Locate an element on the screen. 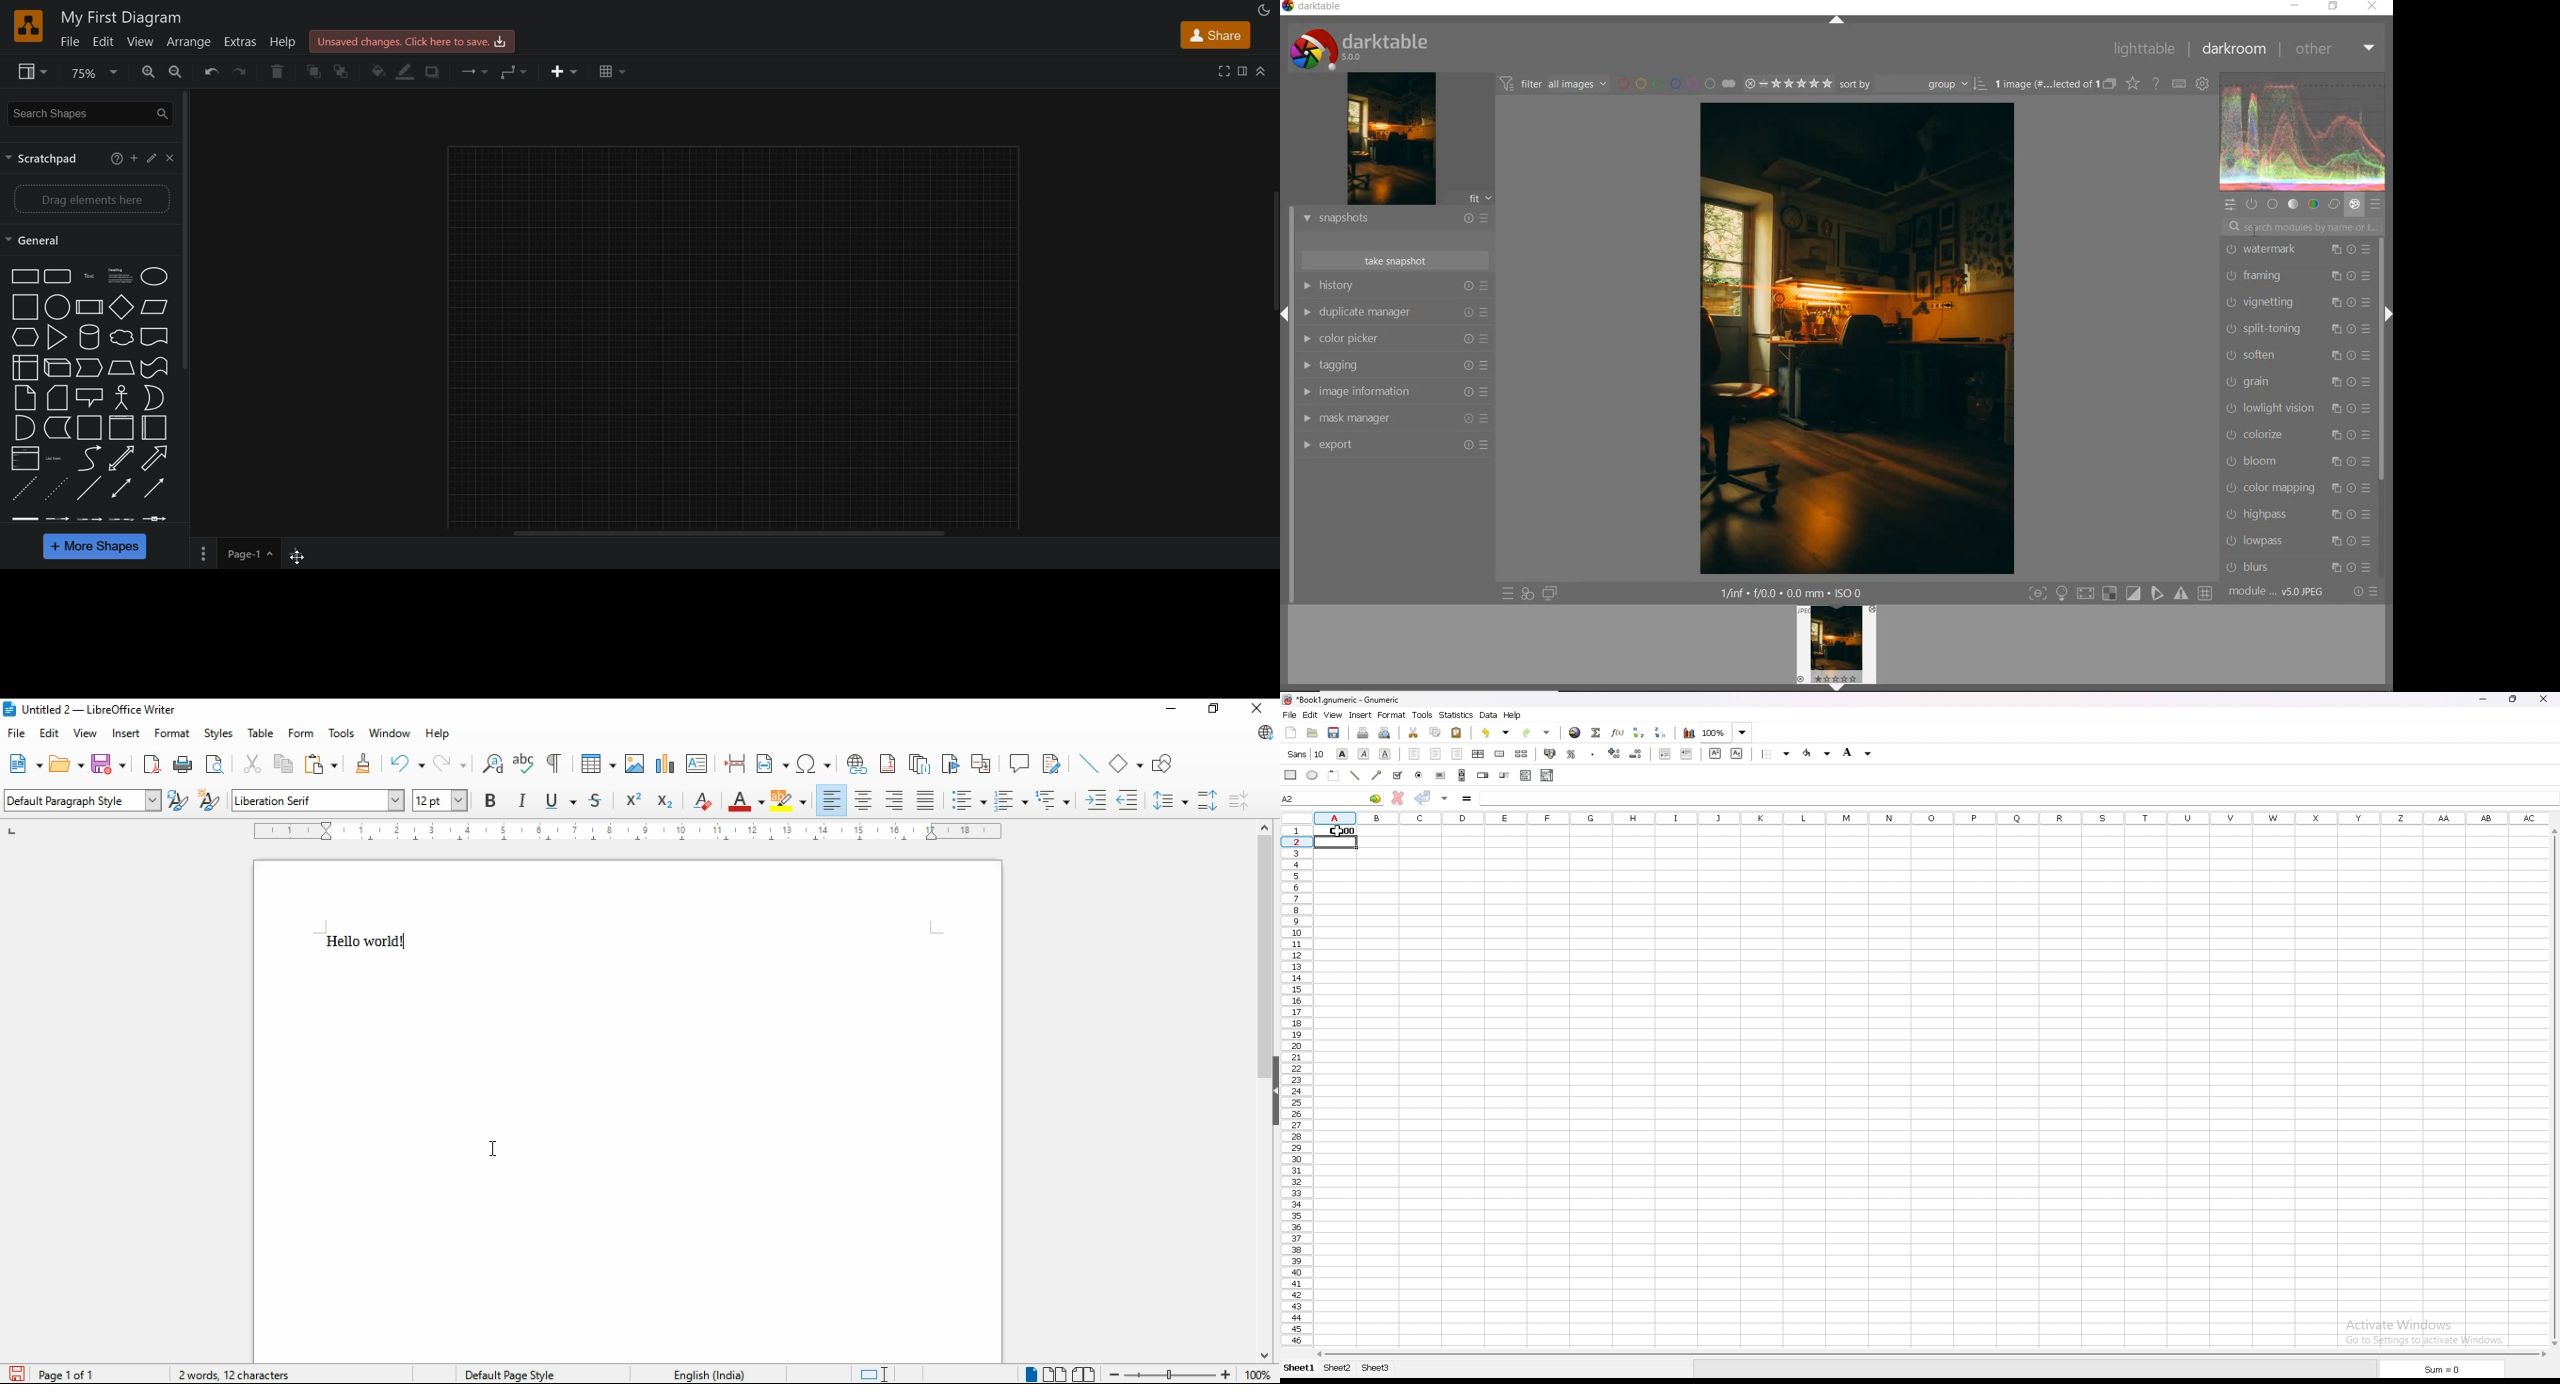 This screenshot has height=1400, width=2576. waveform is located at coordinates (2305, 132).